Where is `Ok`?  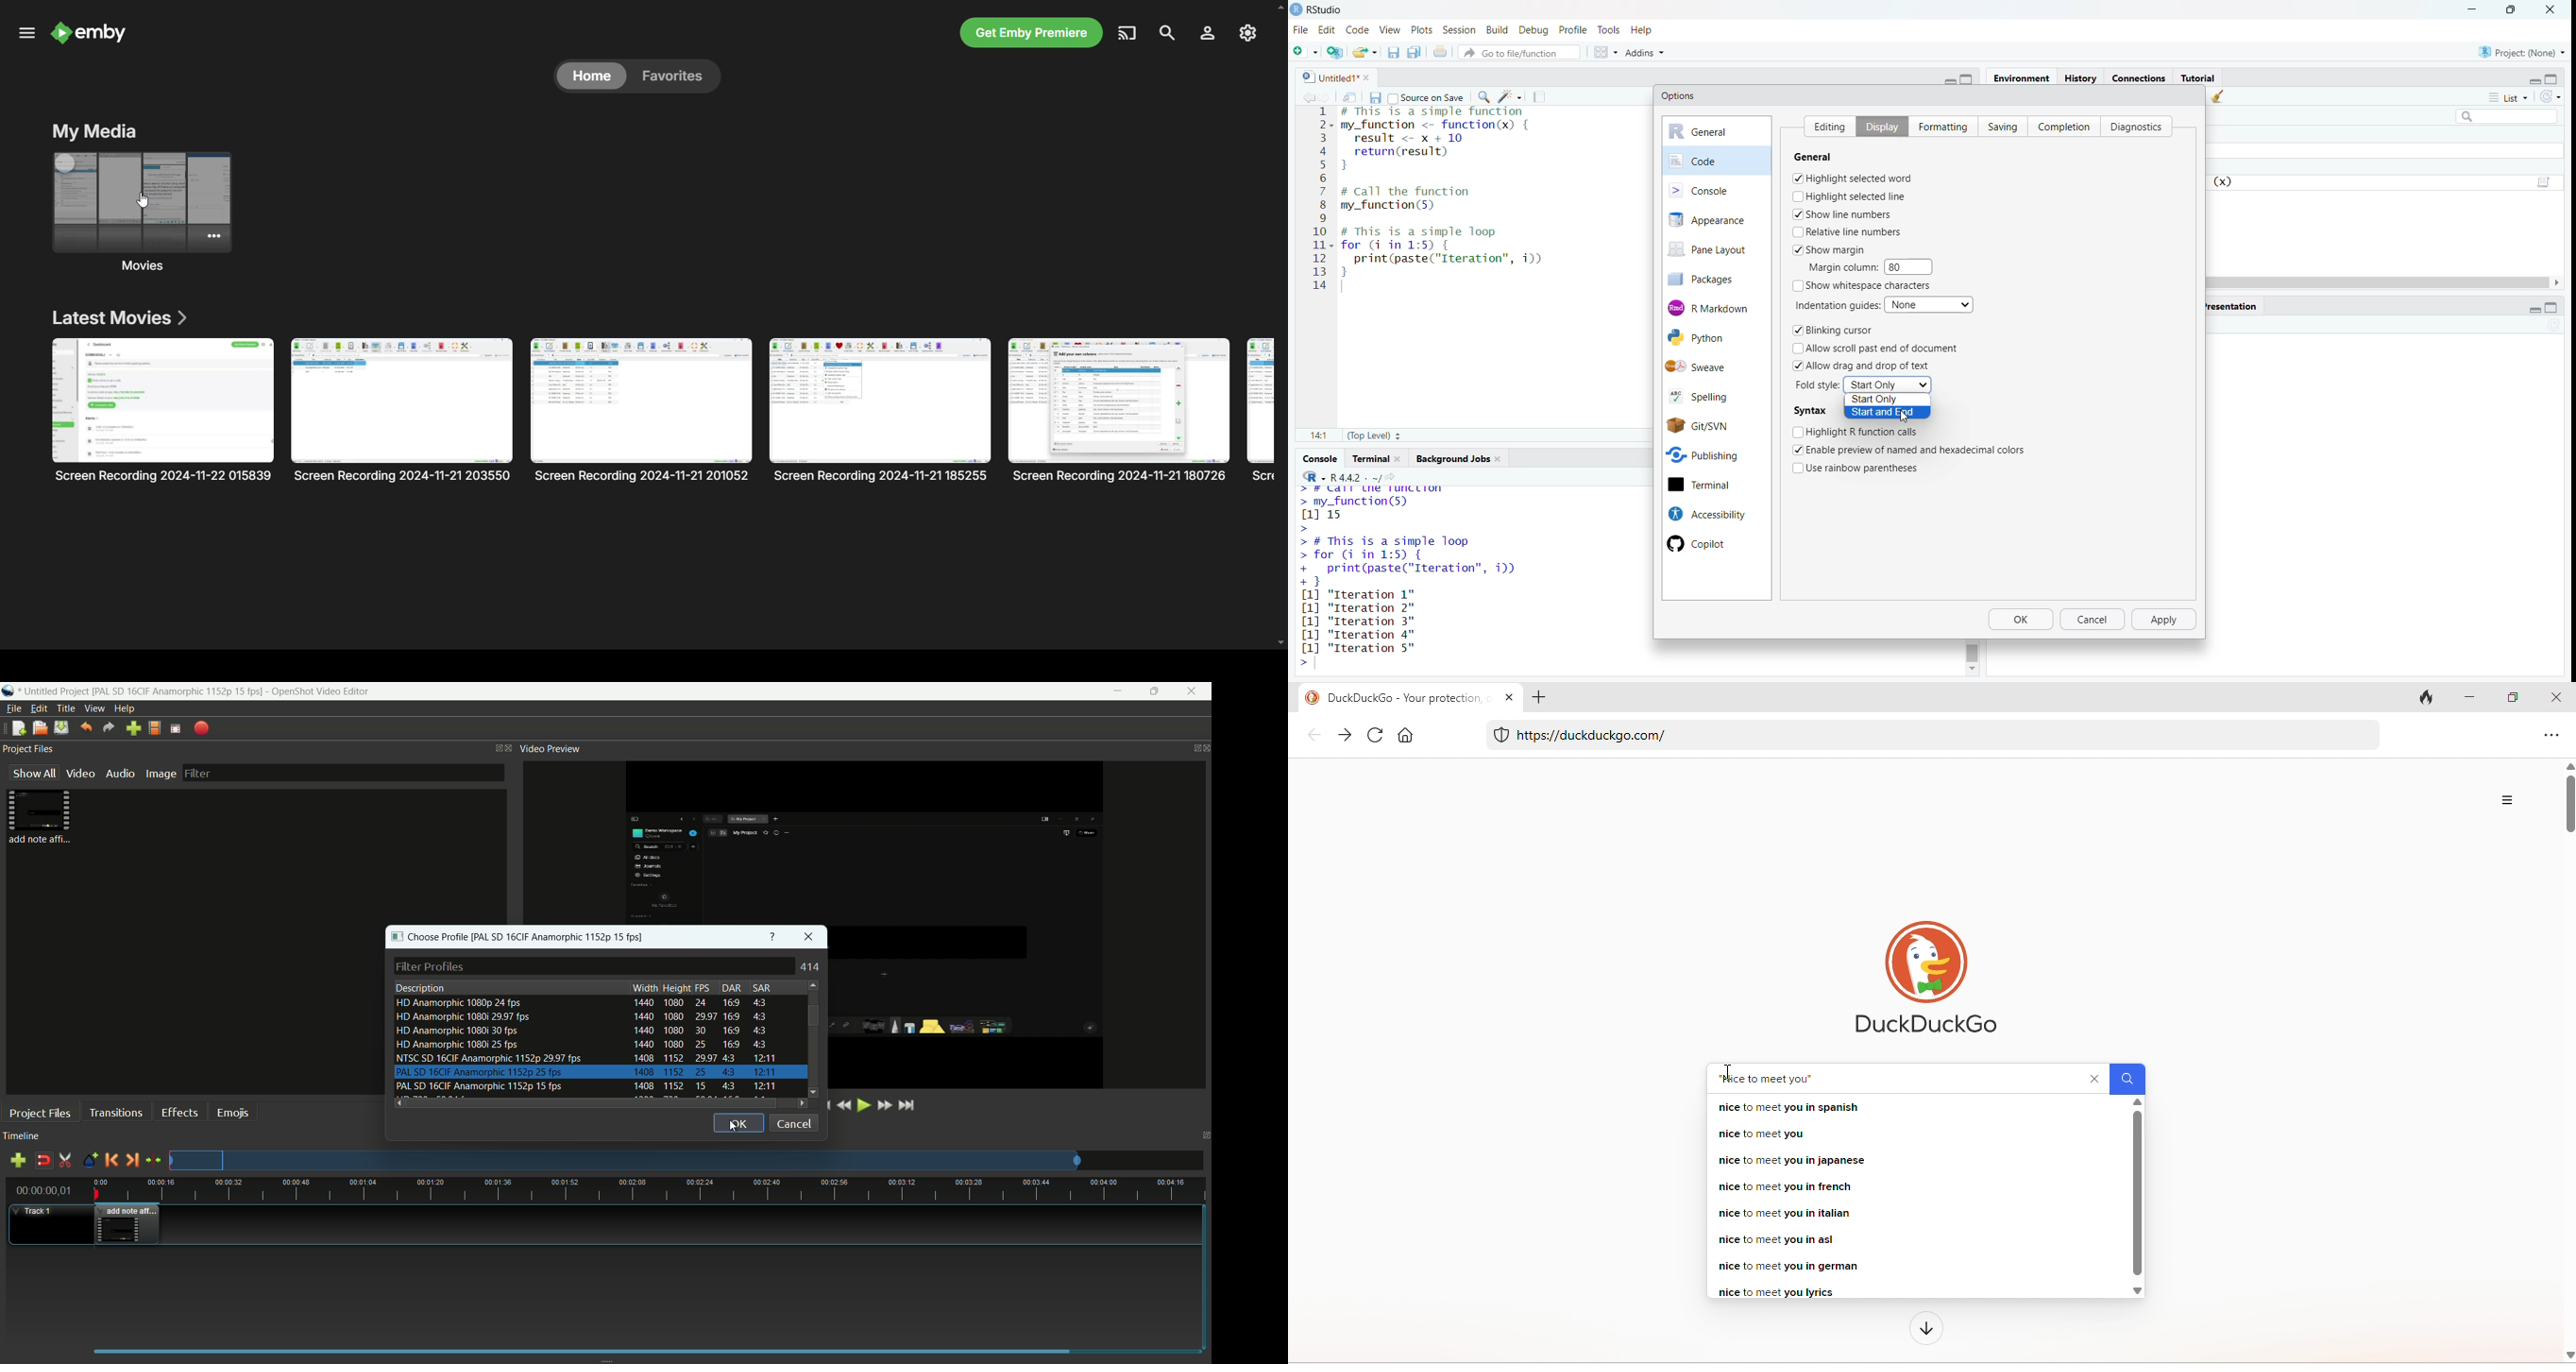
Ok is located at coordinates (2021, 621).